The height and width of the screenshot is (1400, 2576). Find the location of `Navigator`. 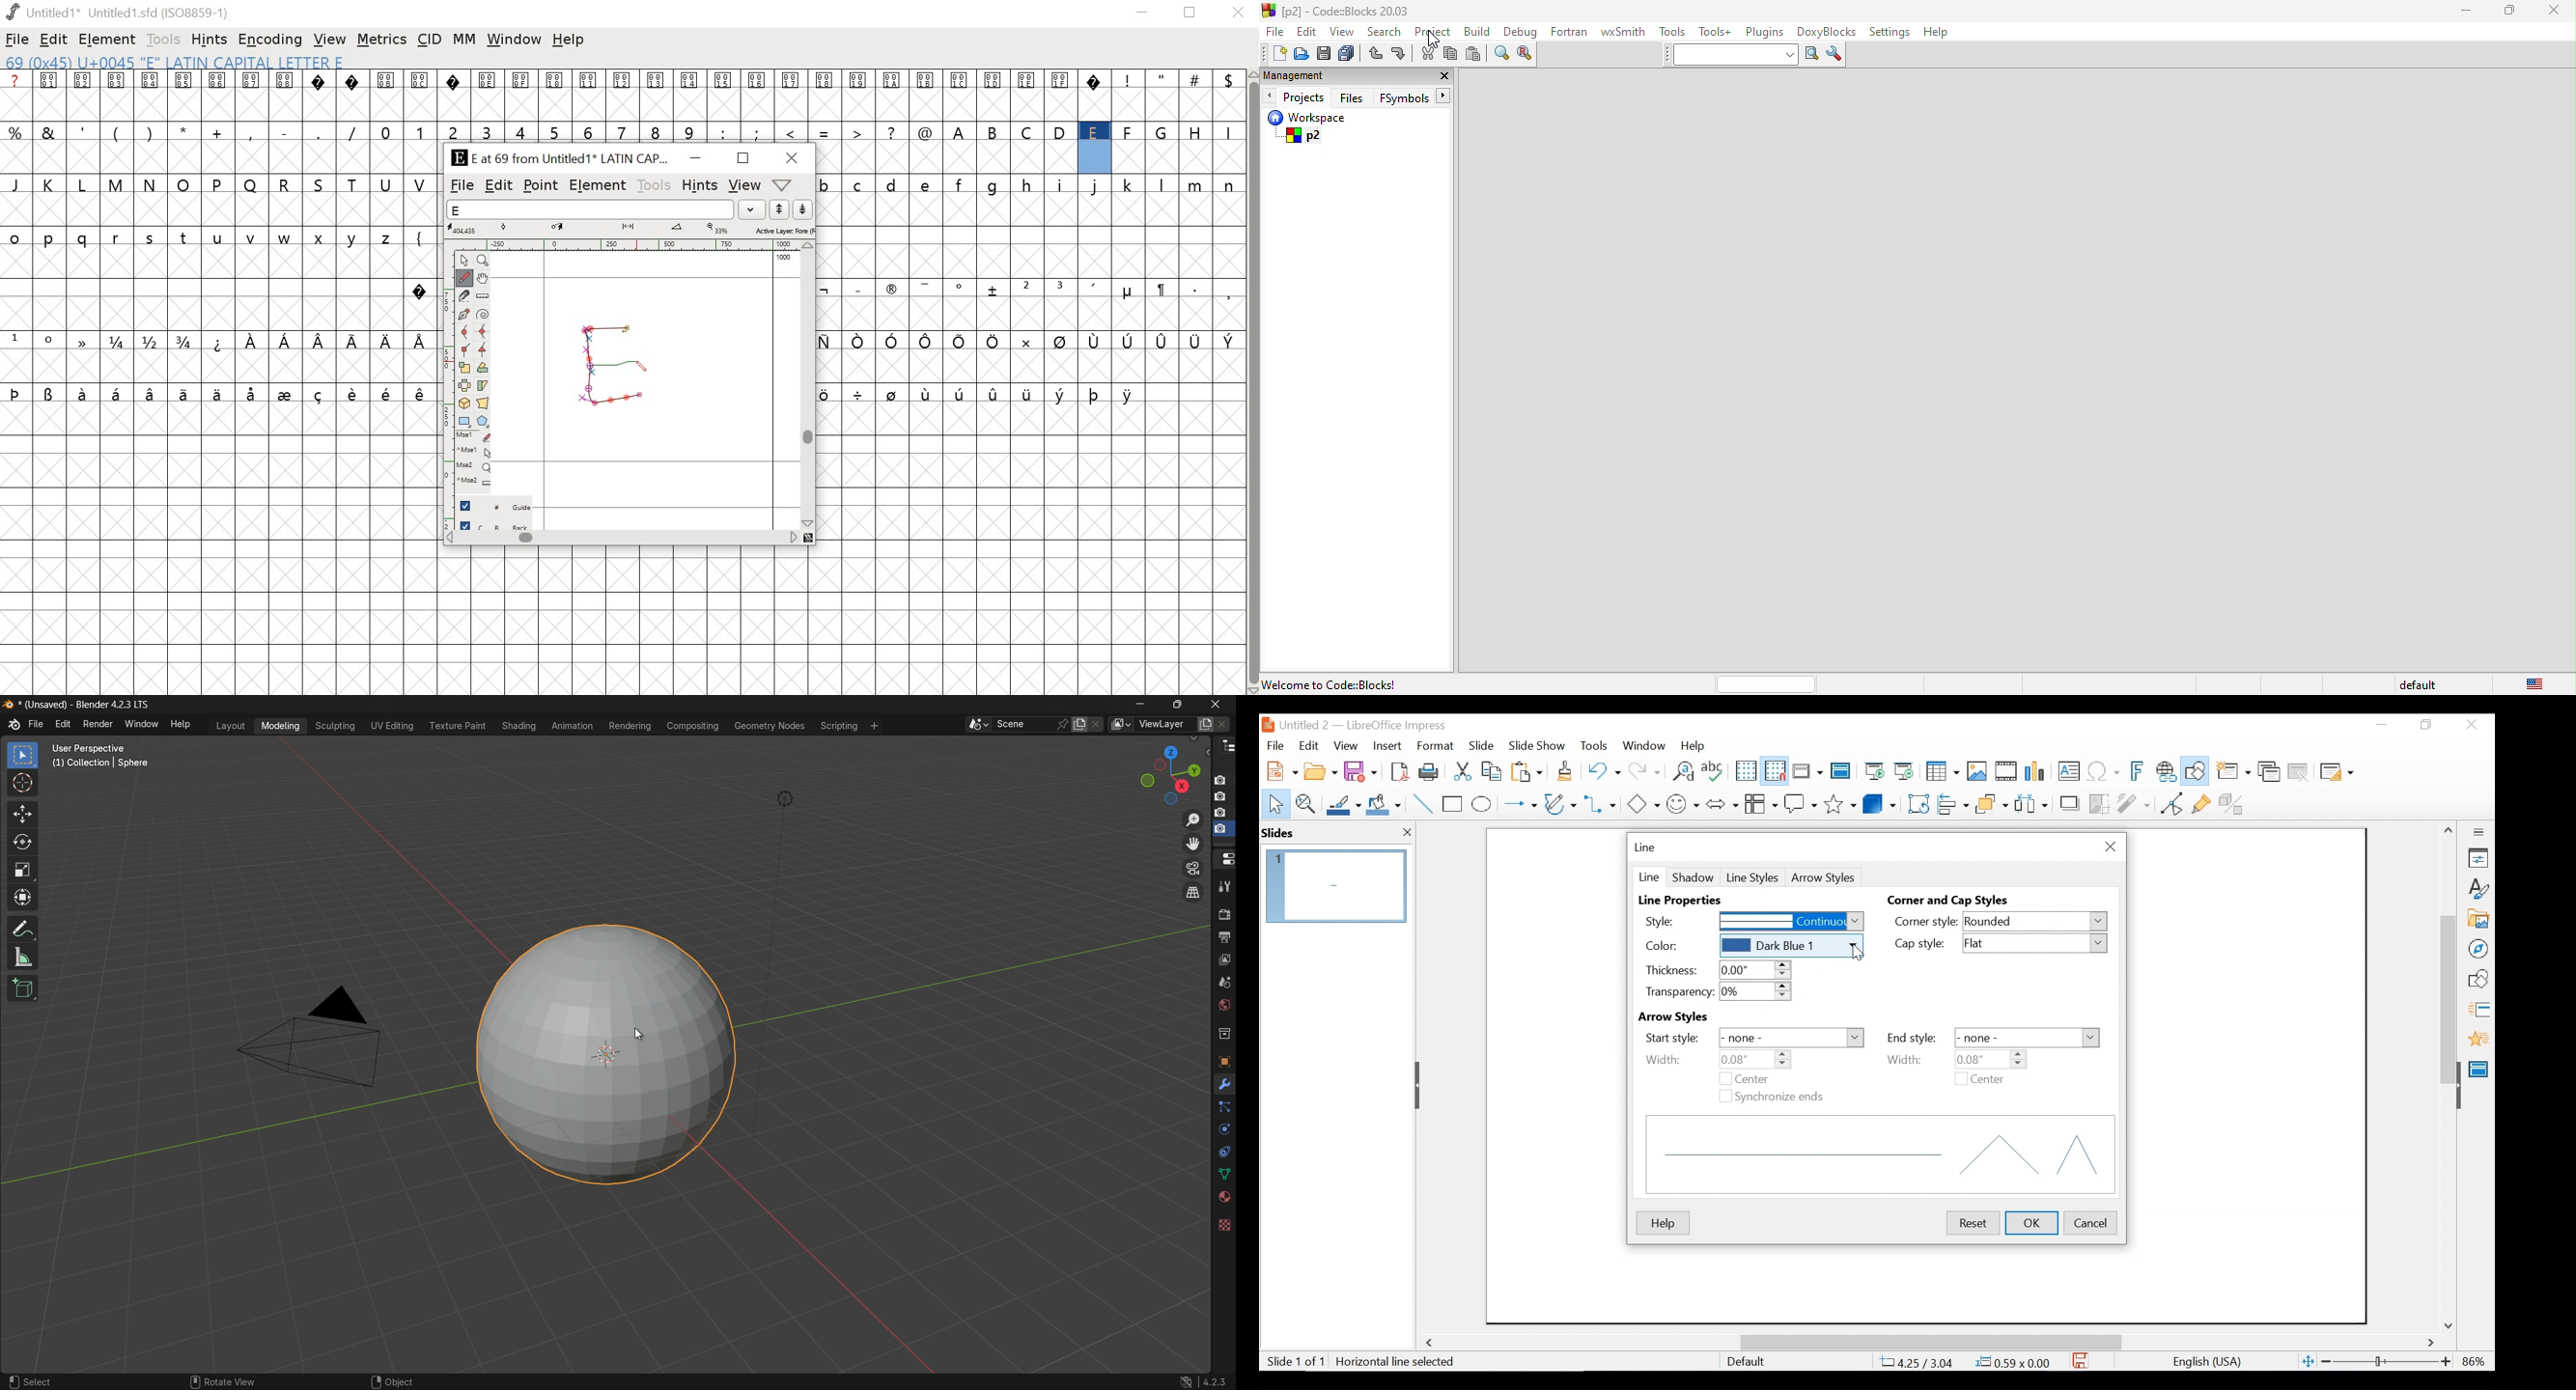

Navigator is located at coordinates (2478, 948).